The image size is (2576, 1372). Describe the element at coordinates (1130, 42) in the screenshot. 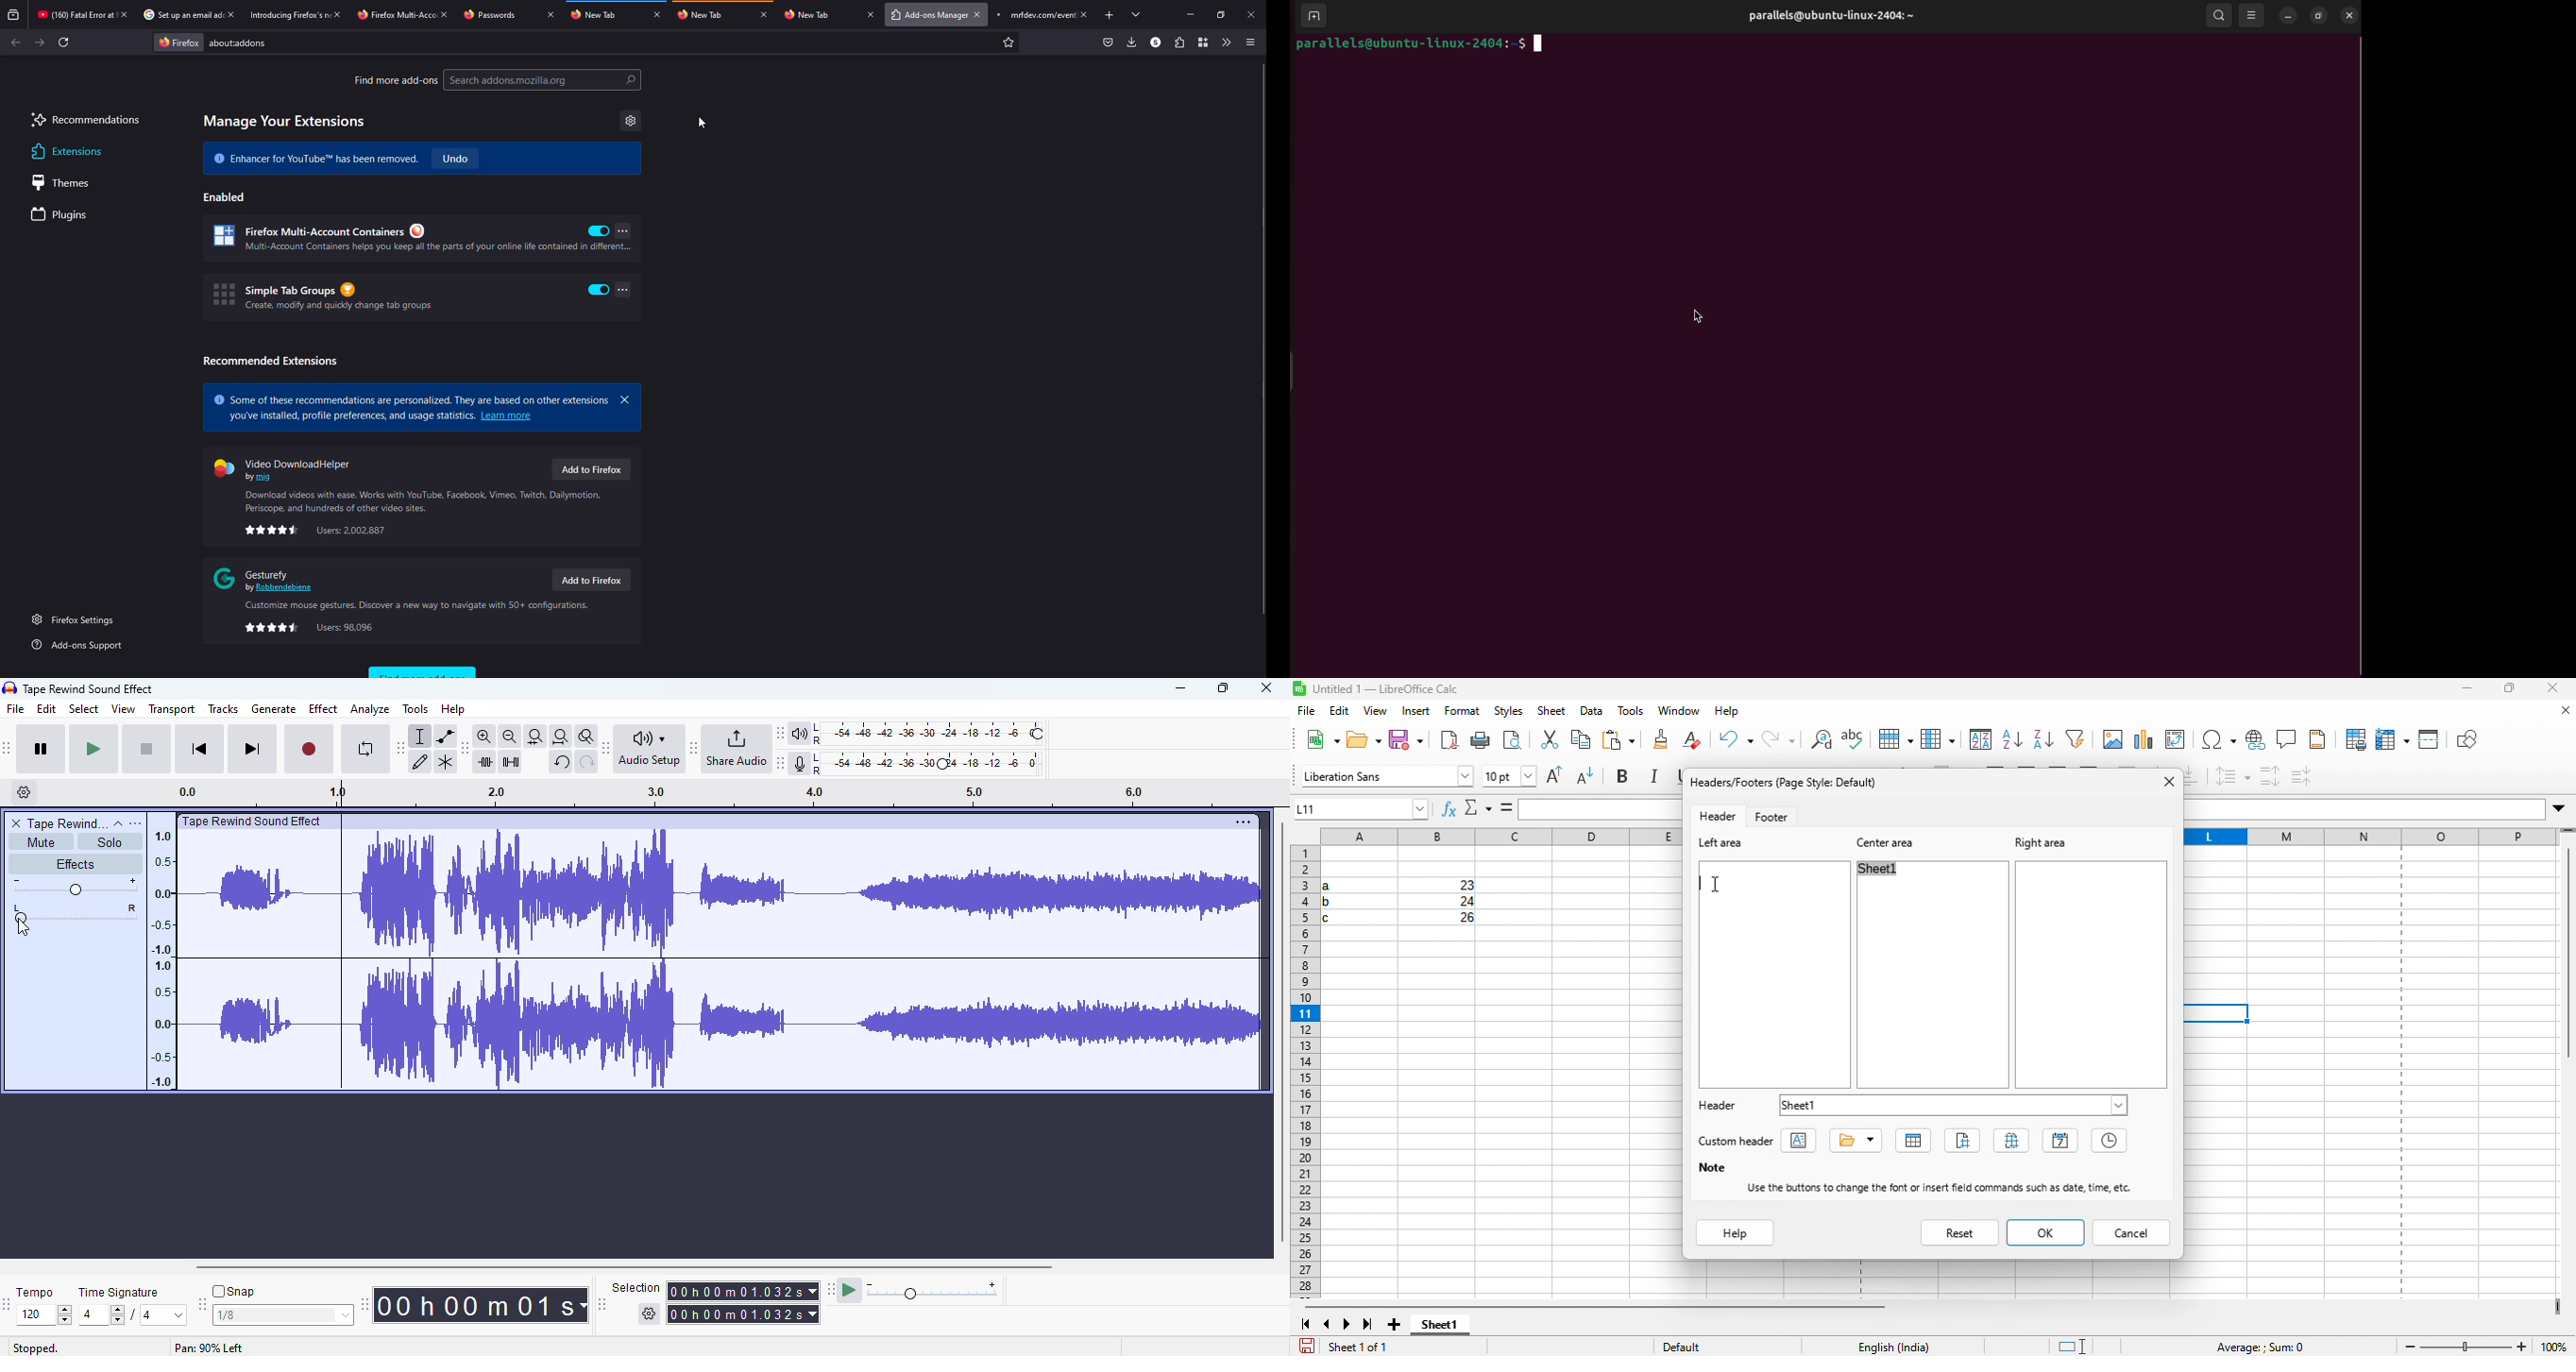

I see `downloads` at that location.